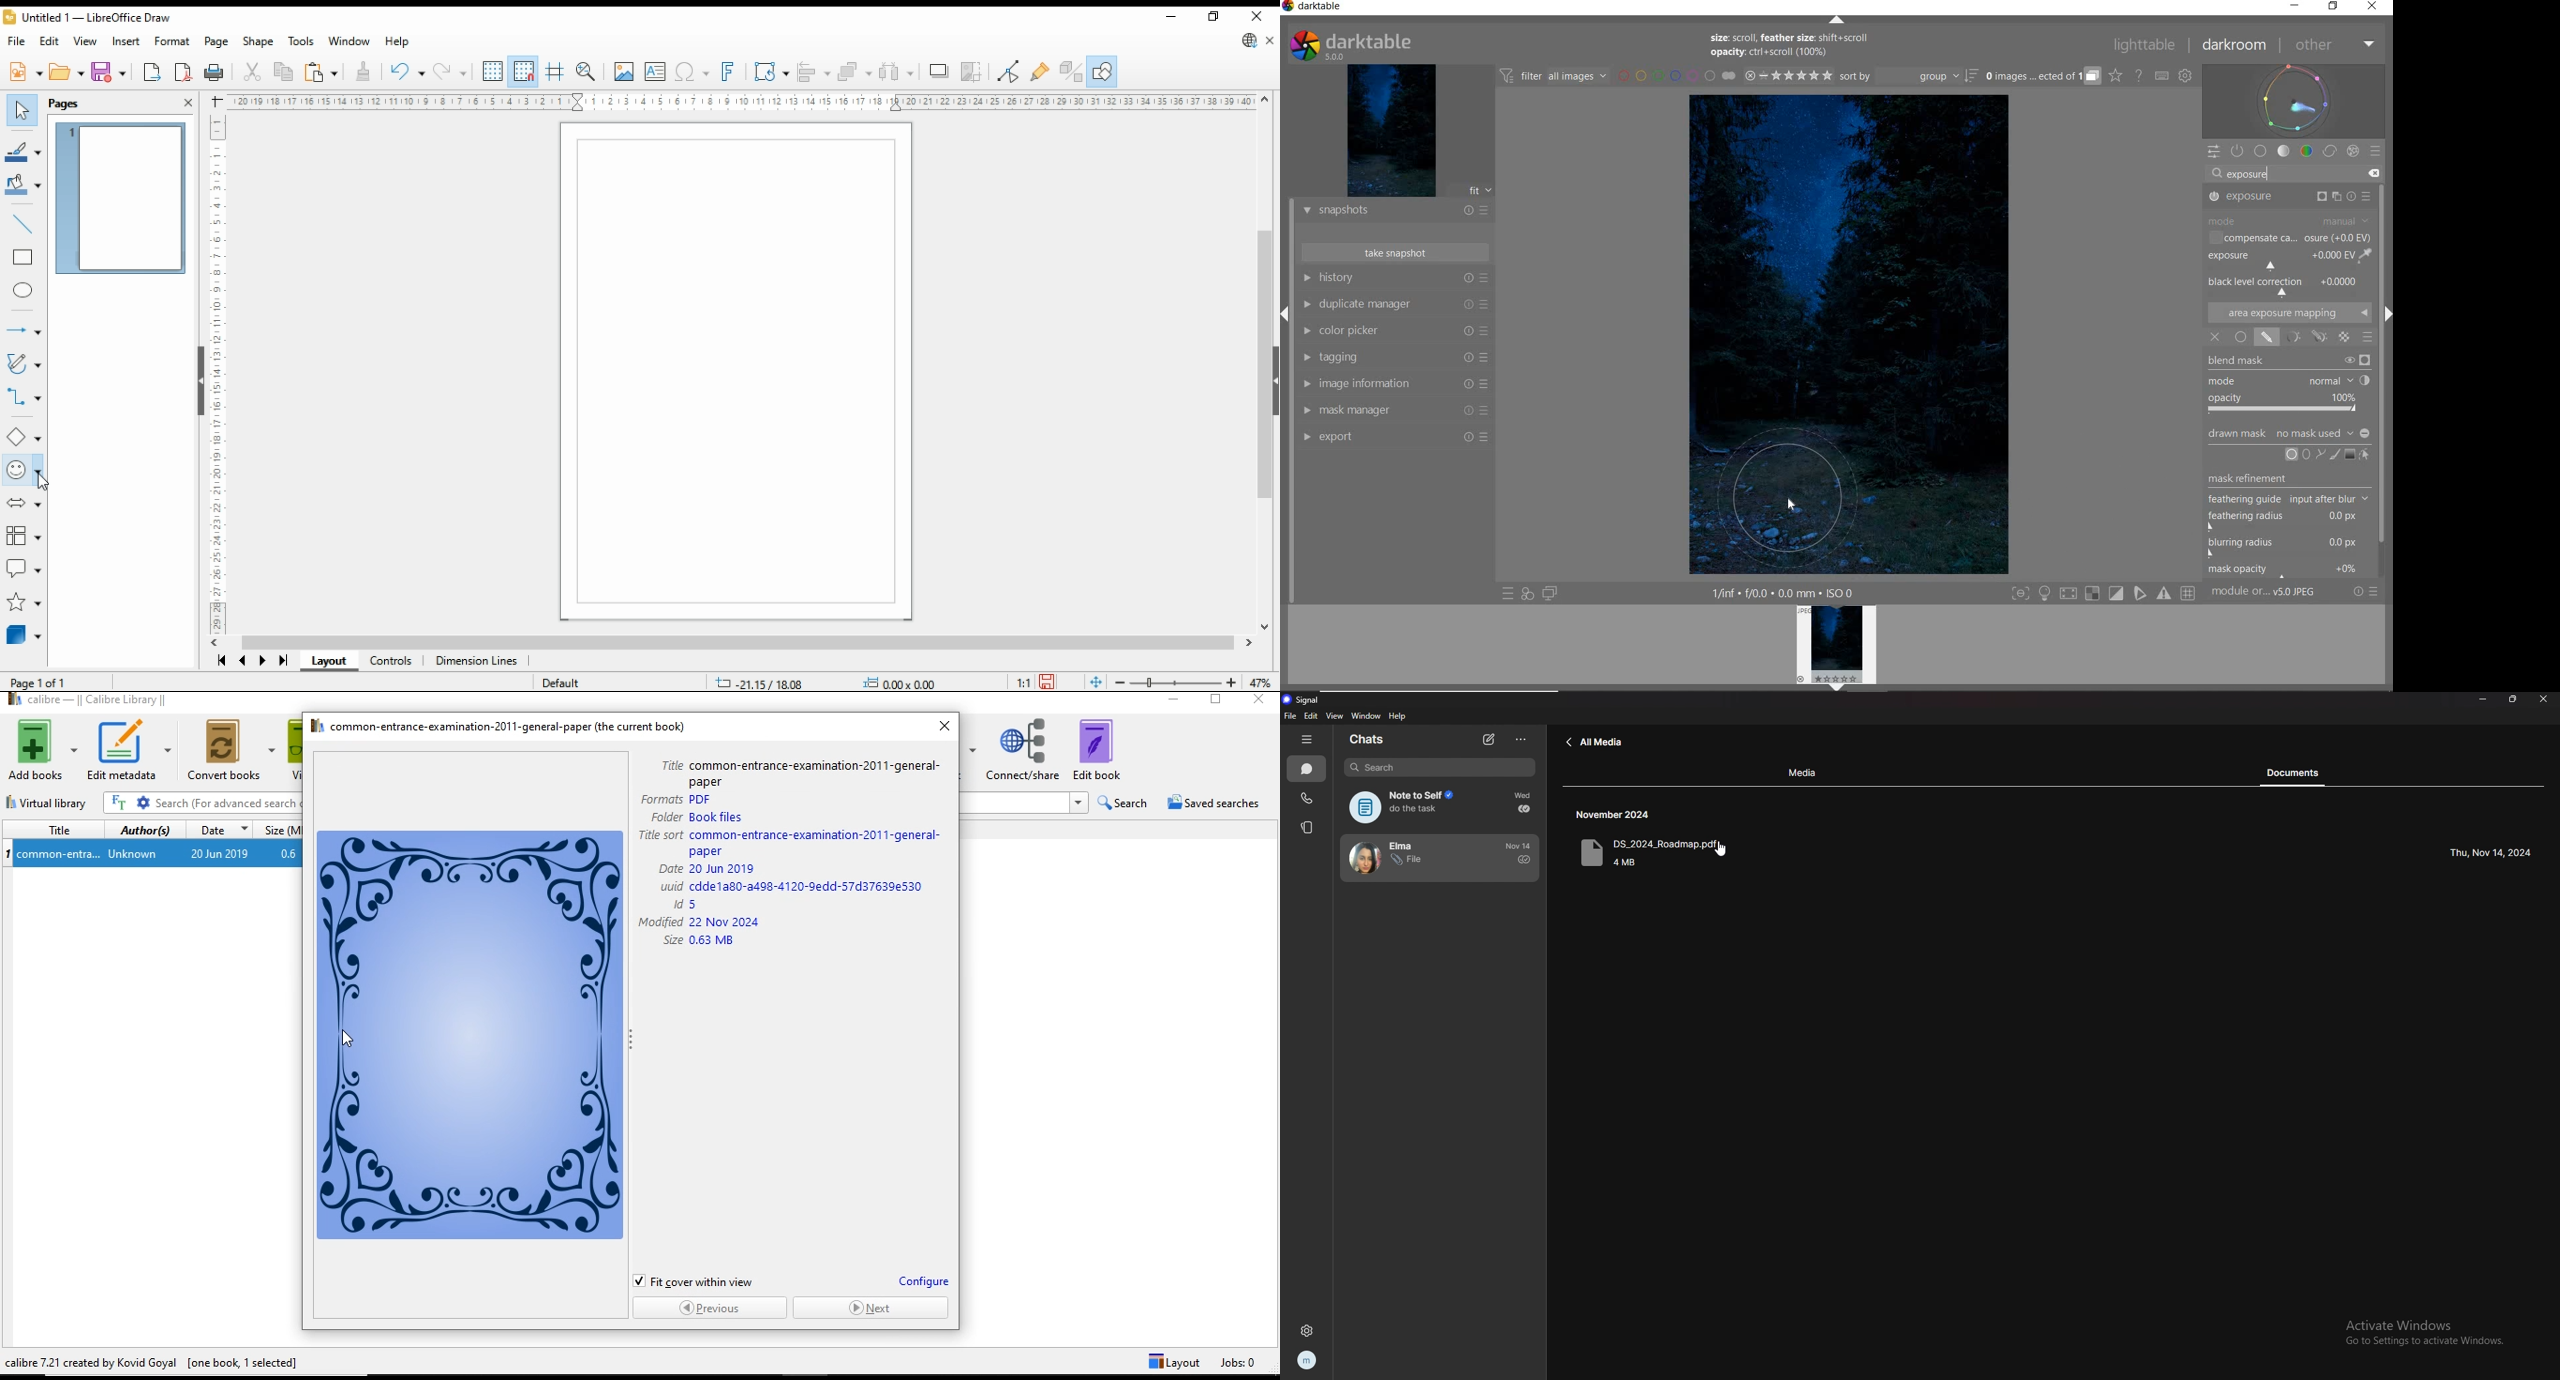 Image resolution: width=2576 pixels, height=1400 pixels. I want to click on minimize, so click(1170, 16).